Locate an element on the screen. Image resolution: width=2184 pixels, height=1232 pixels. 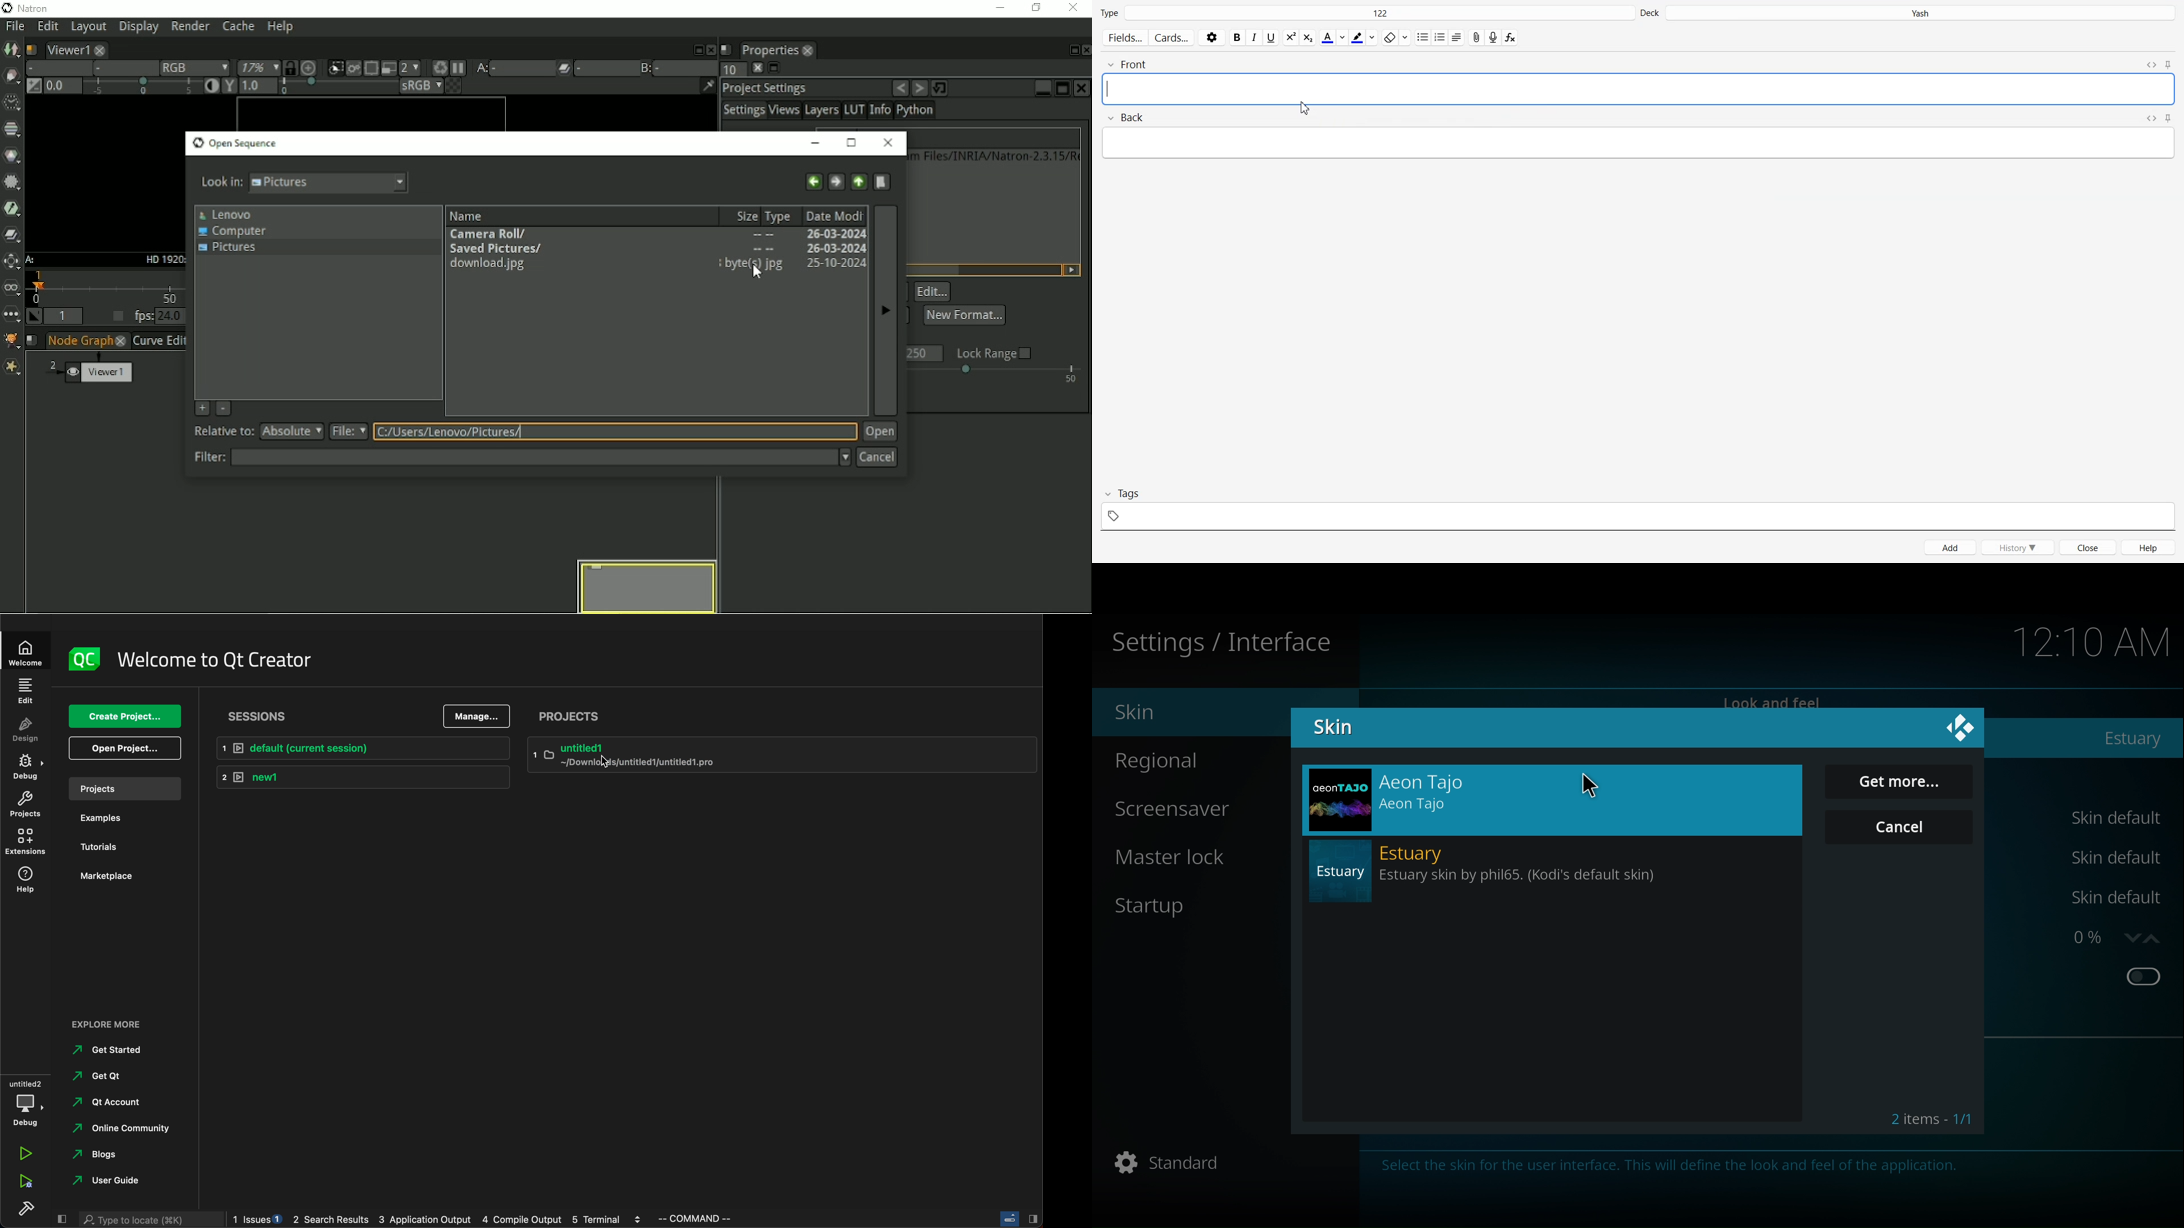
Default session is located at coordinates (366, 747).